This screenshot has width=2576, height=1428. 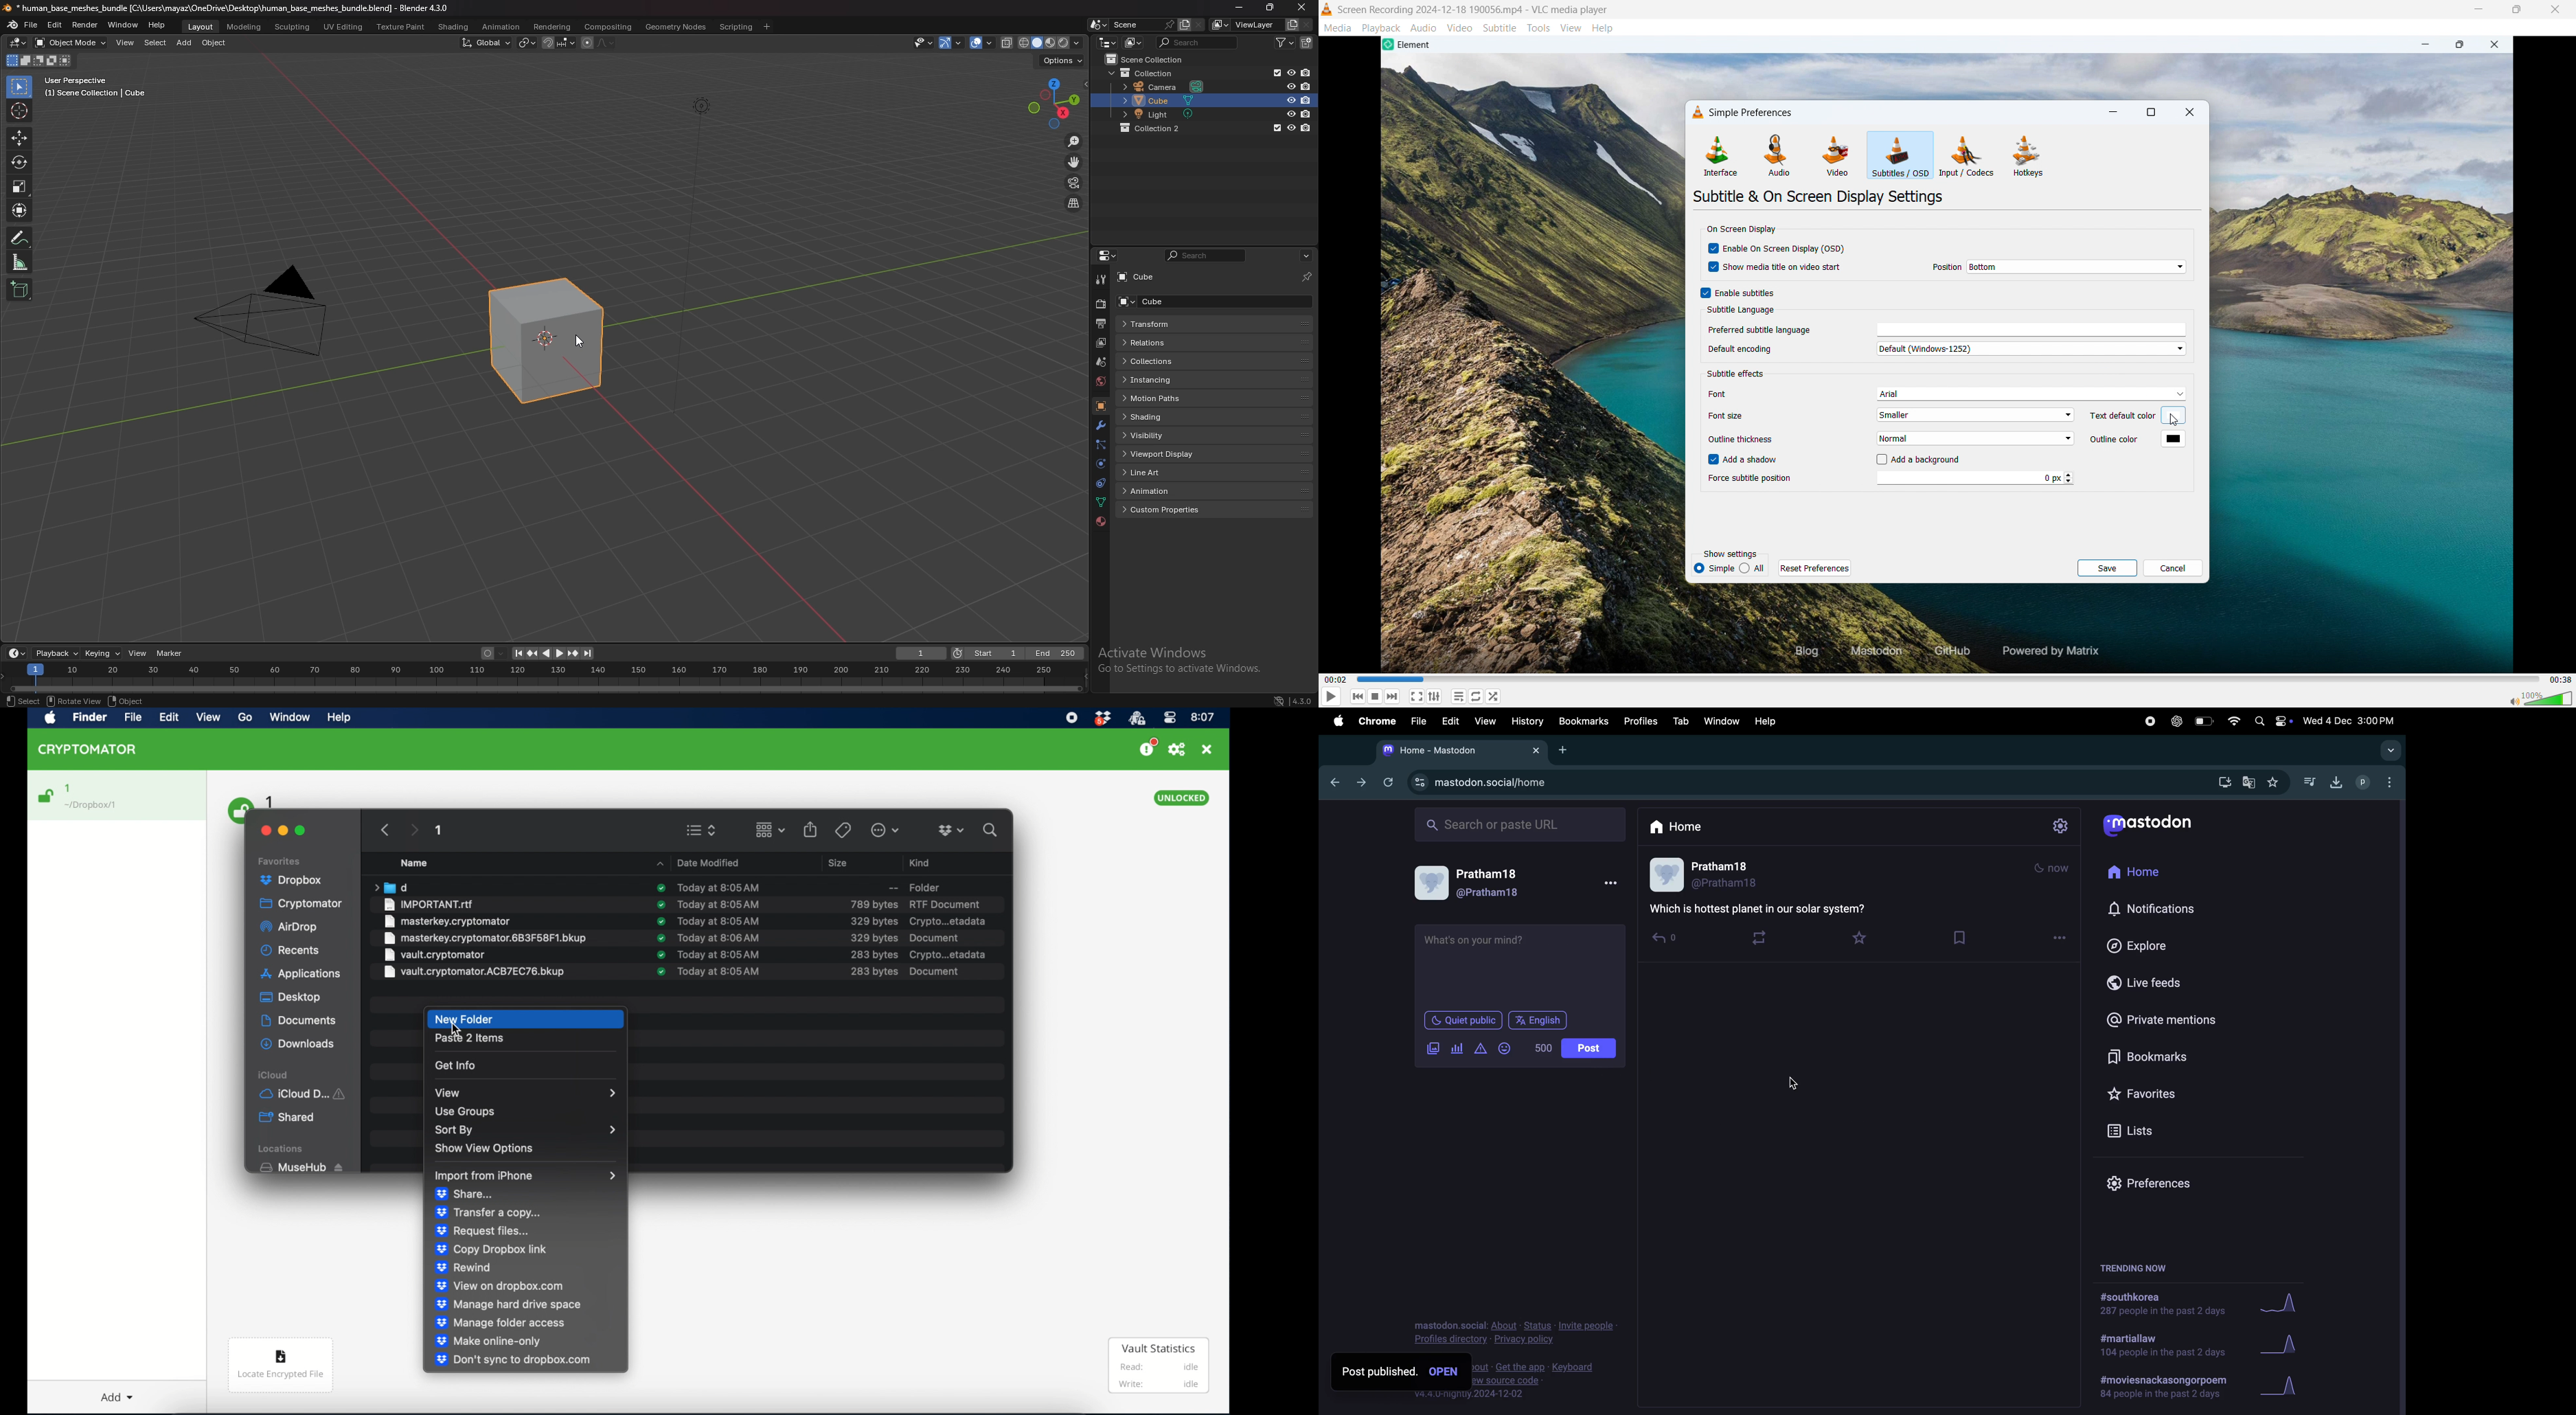 What do you see at coordinates (1667, 937) in the screenshot?
I see `reply` at bounding box center [1667, 937].